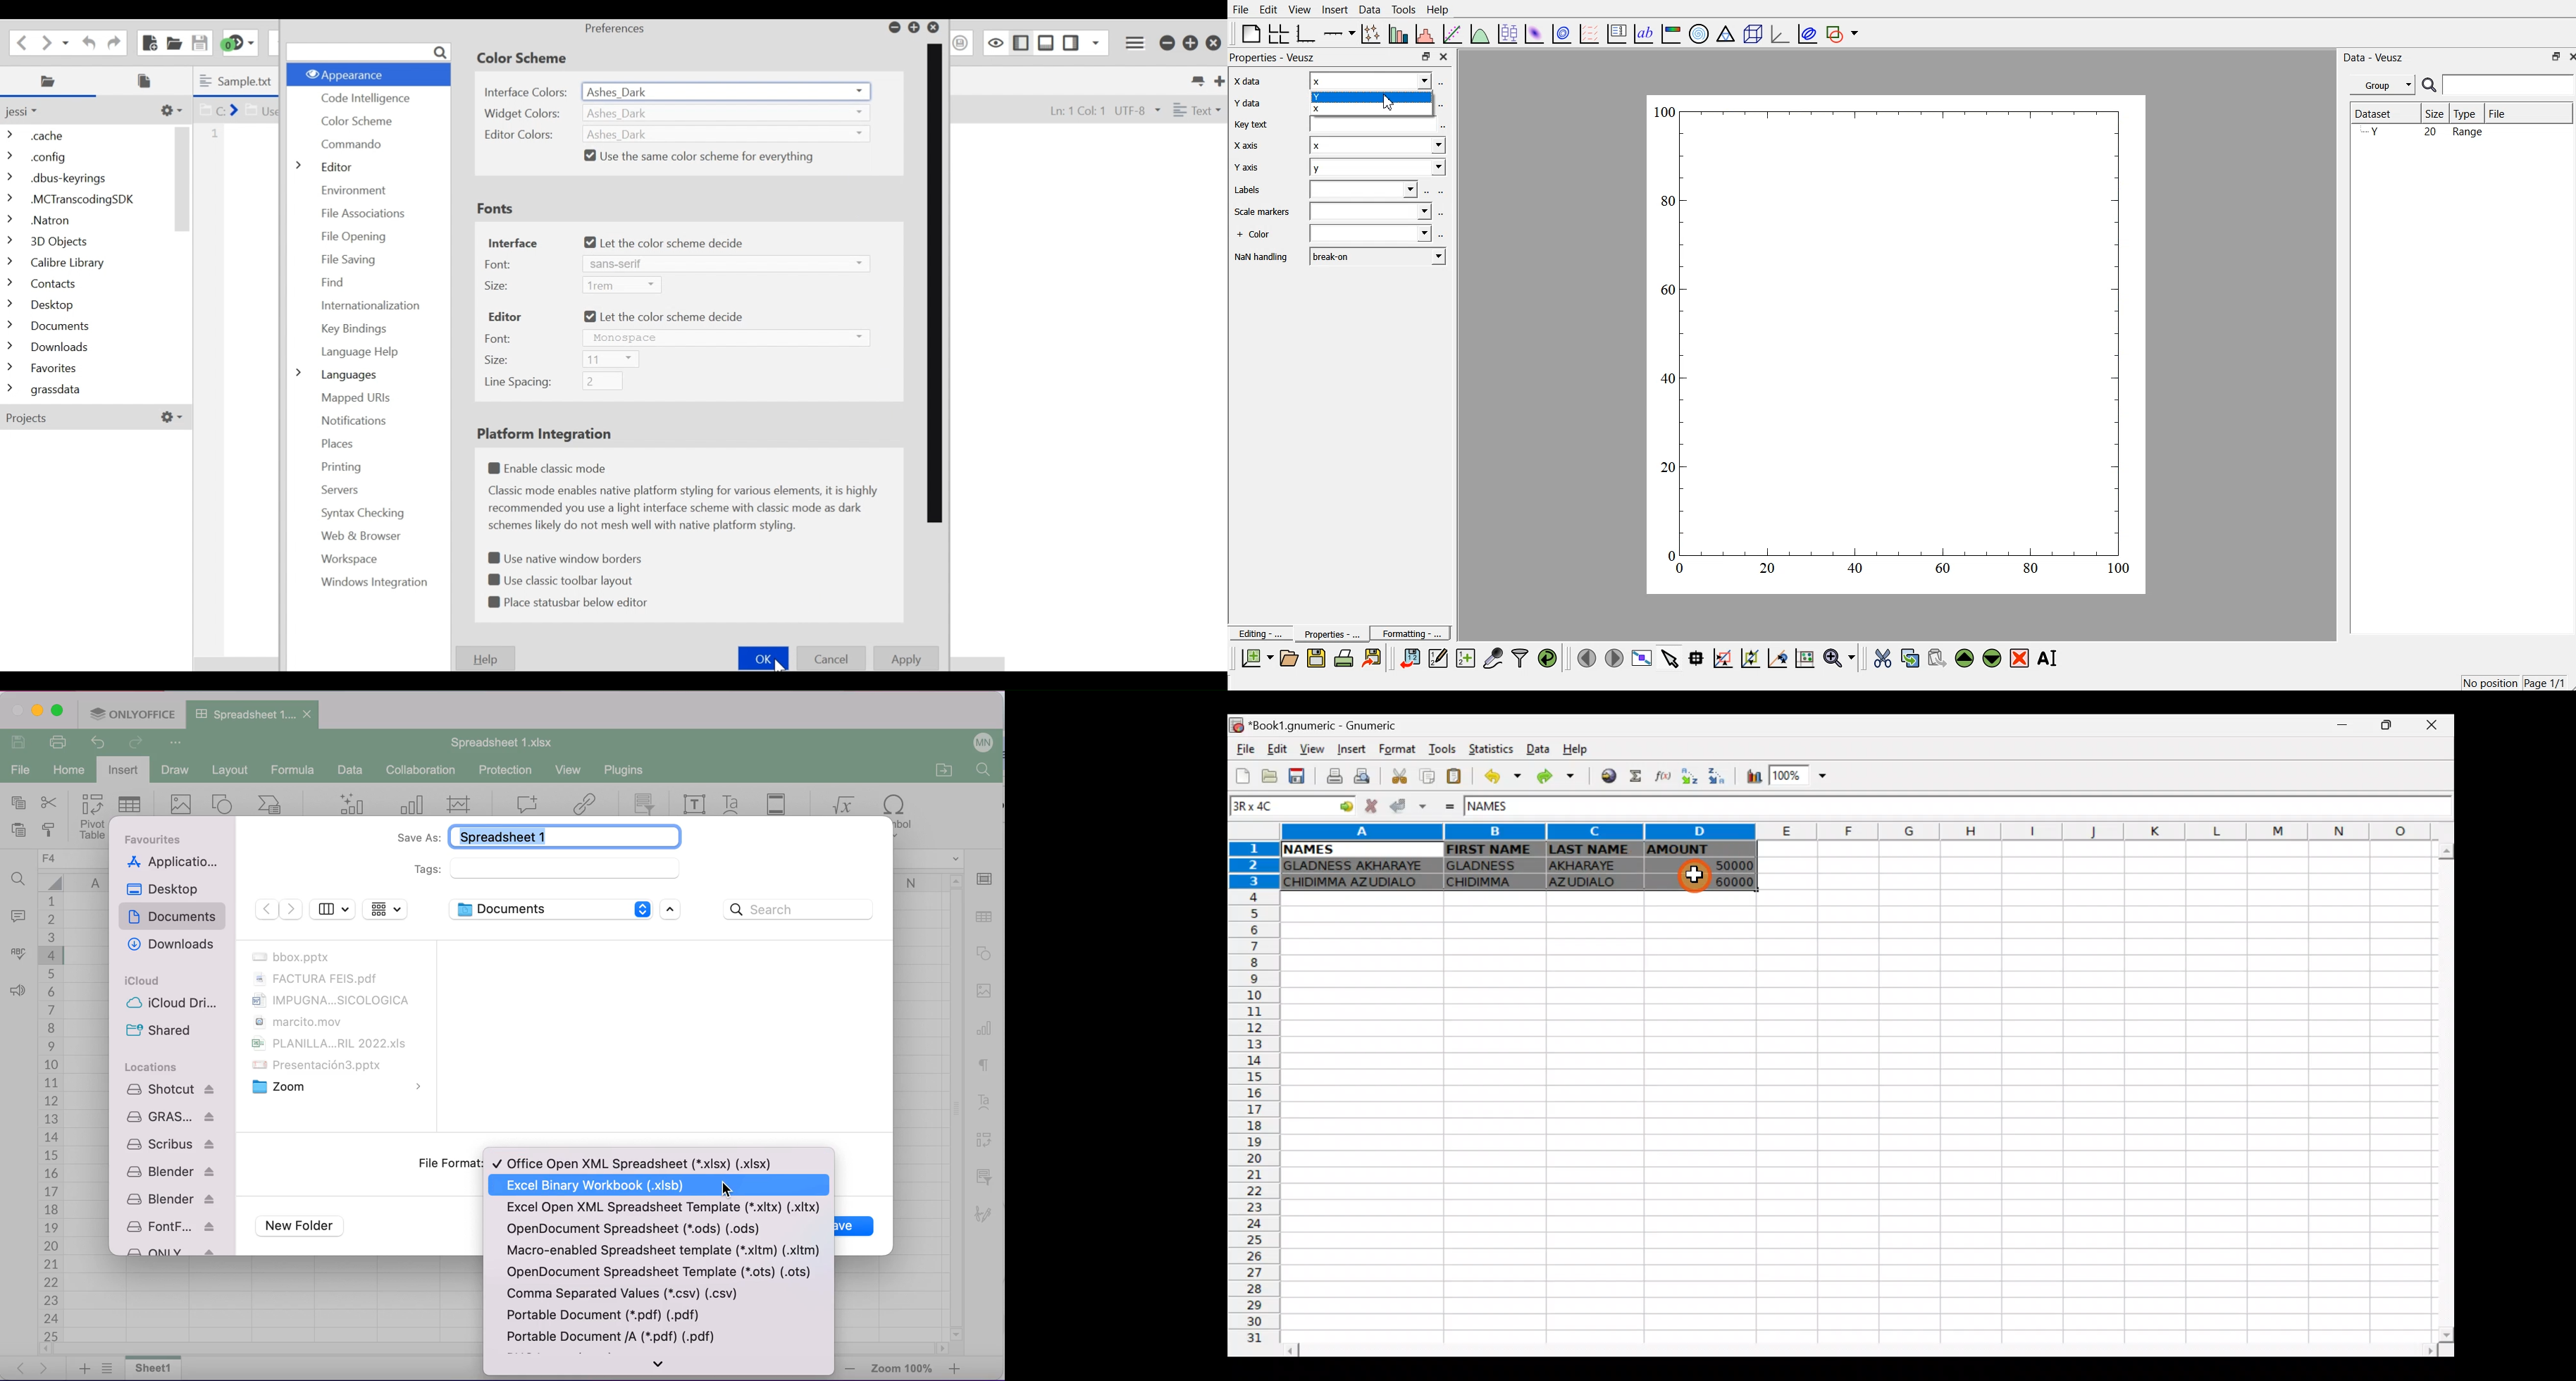 This screenshot has height=1400, width=2576. I want to click on select items from the graph, so click(1672, 657).